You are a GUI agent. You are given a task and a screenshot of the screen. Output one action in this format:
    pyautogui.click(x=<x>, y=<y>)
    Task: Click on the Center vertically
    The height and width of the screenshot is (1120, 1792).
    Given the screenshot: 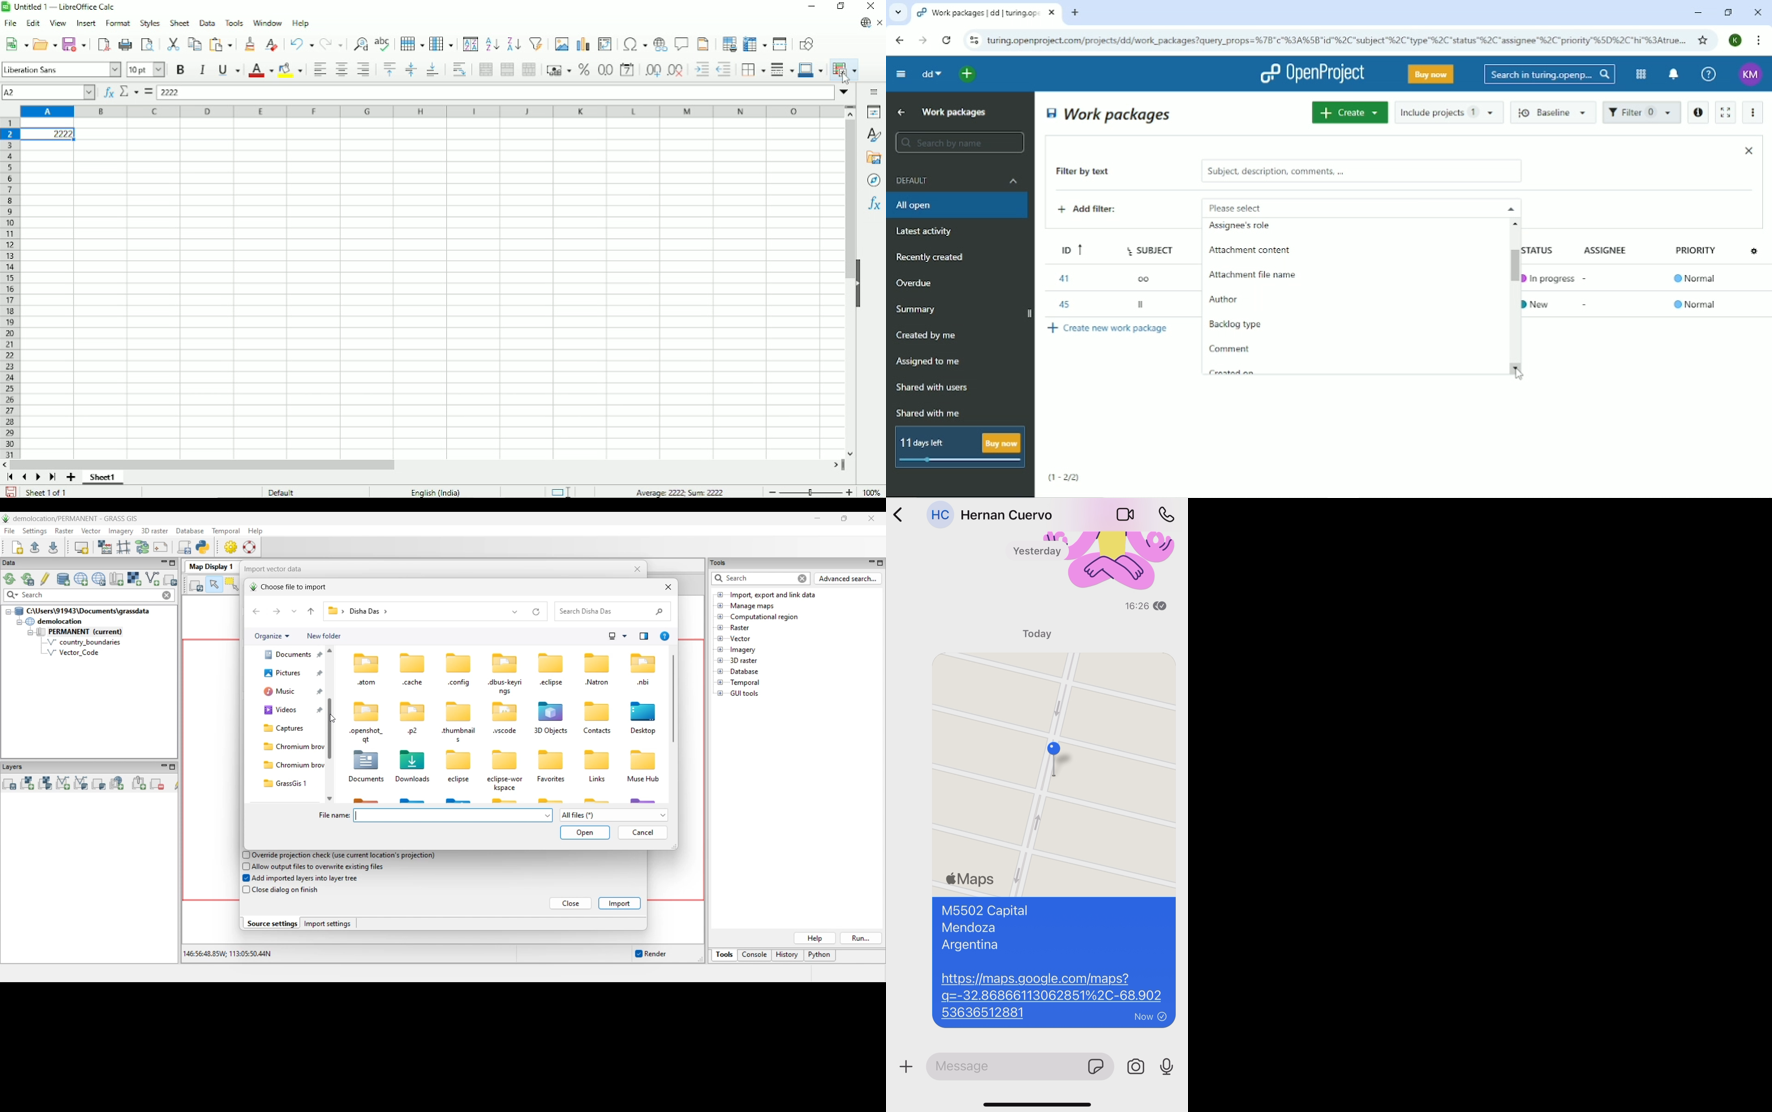 What is the action you would take?
    pyautogui.click(x=410, y=70)
    